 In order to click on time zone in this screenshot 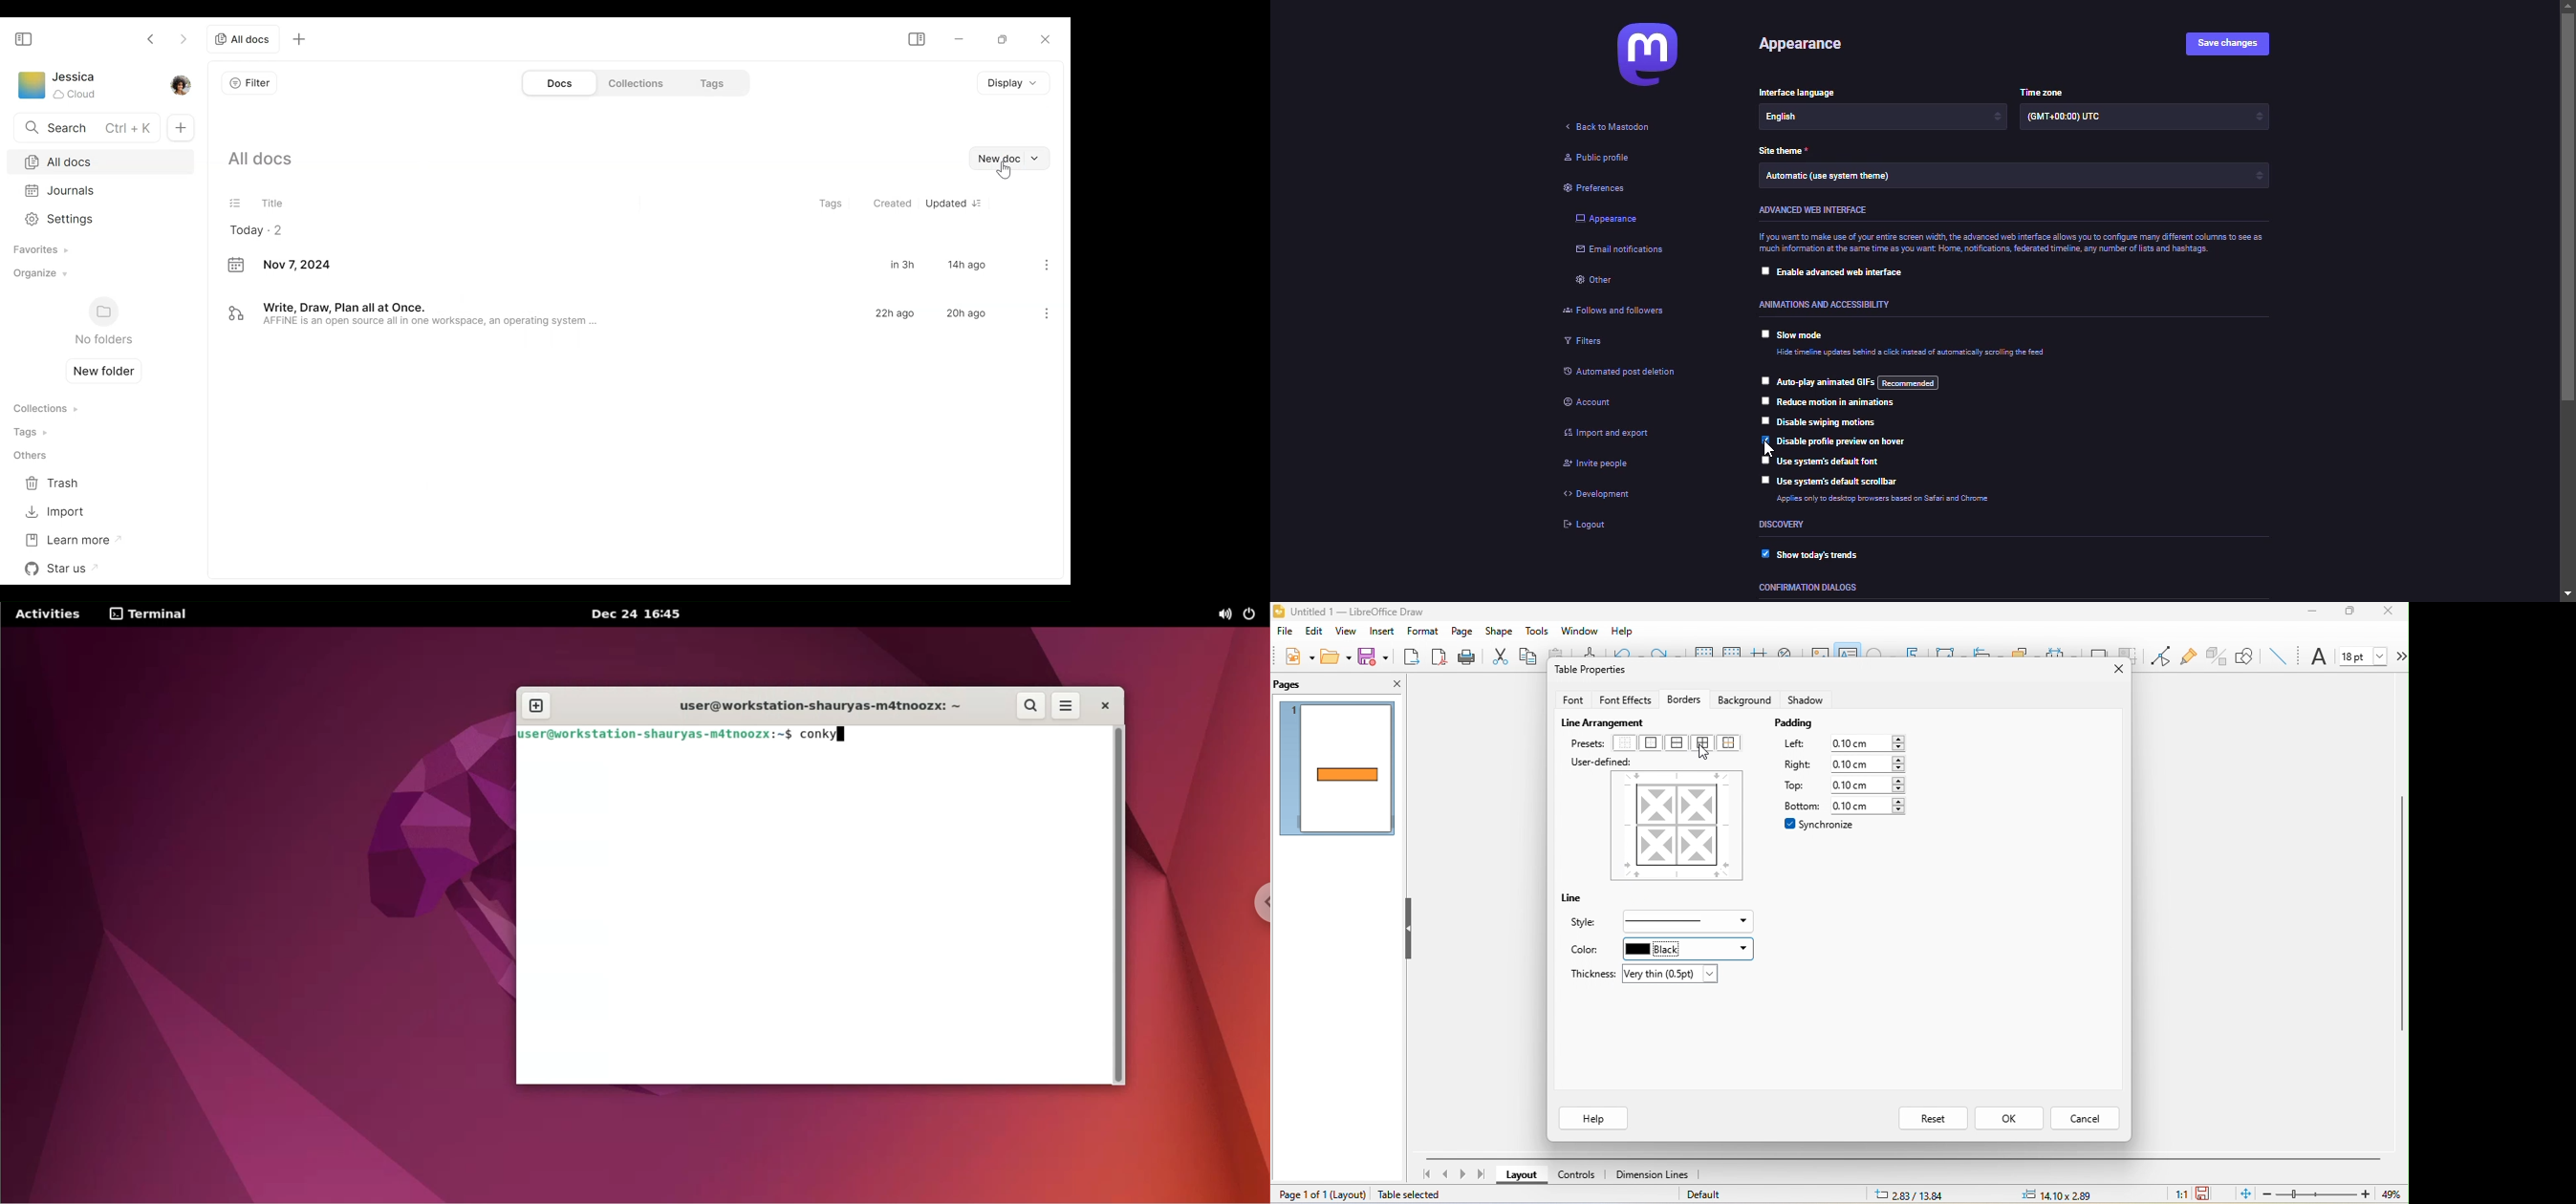, I will do `click(2078, 120)`.